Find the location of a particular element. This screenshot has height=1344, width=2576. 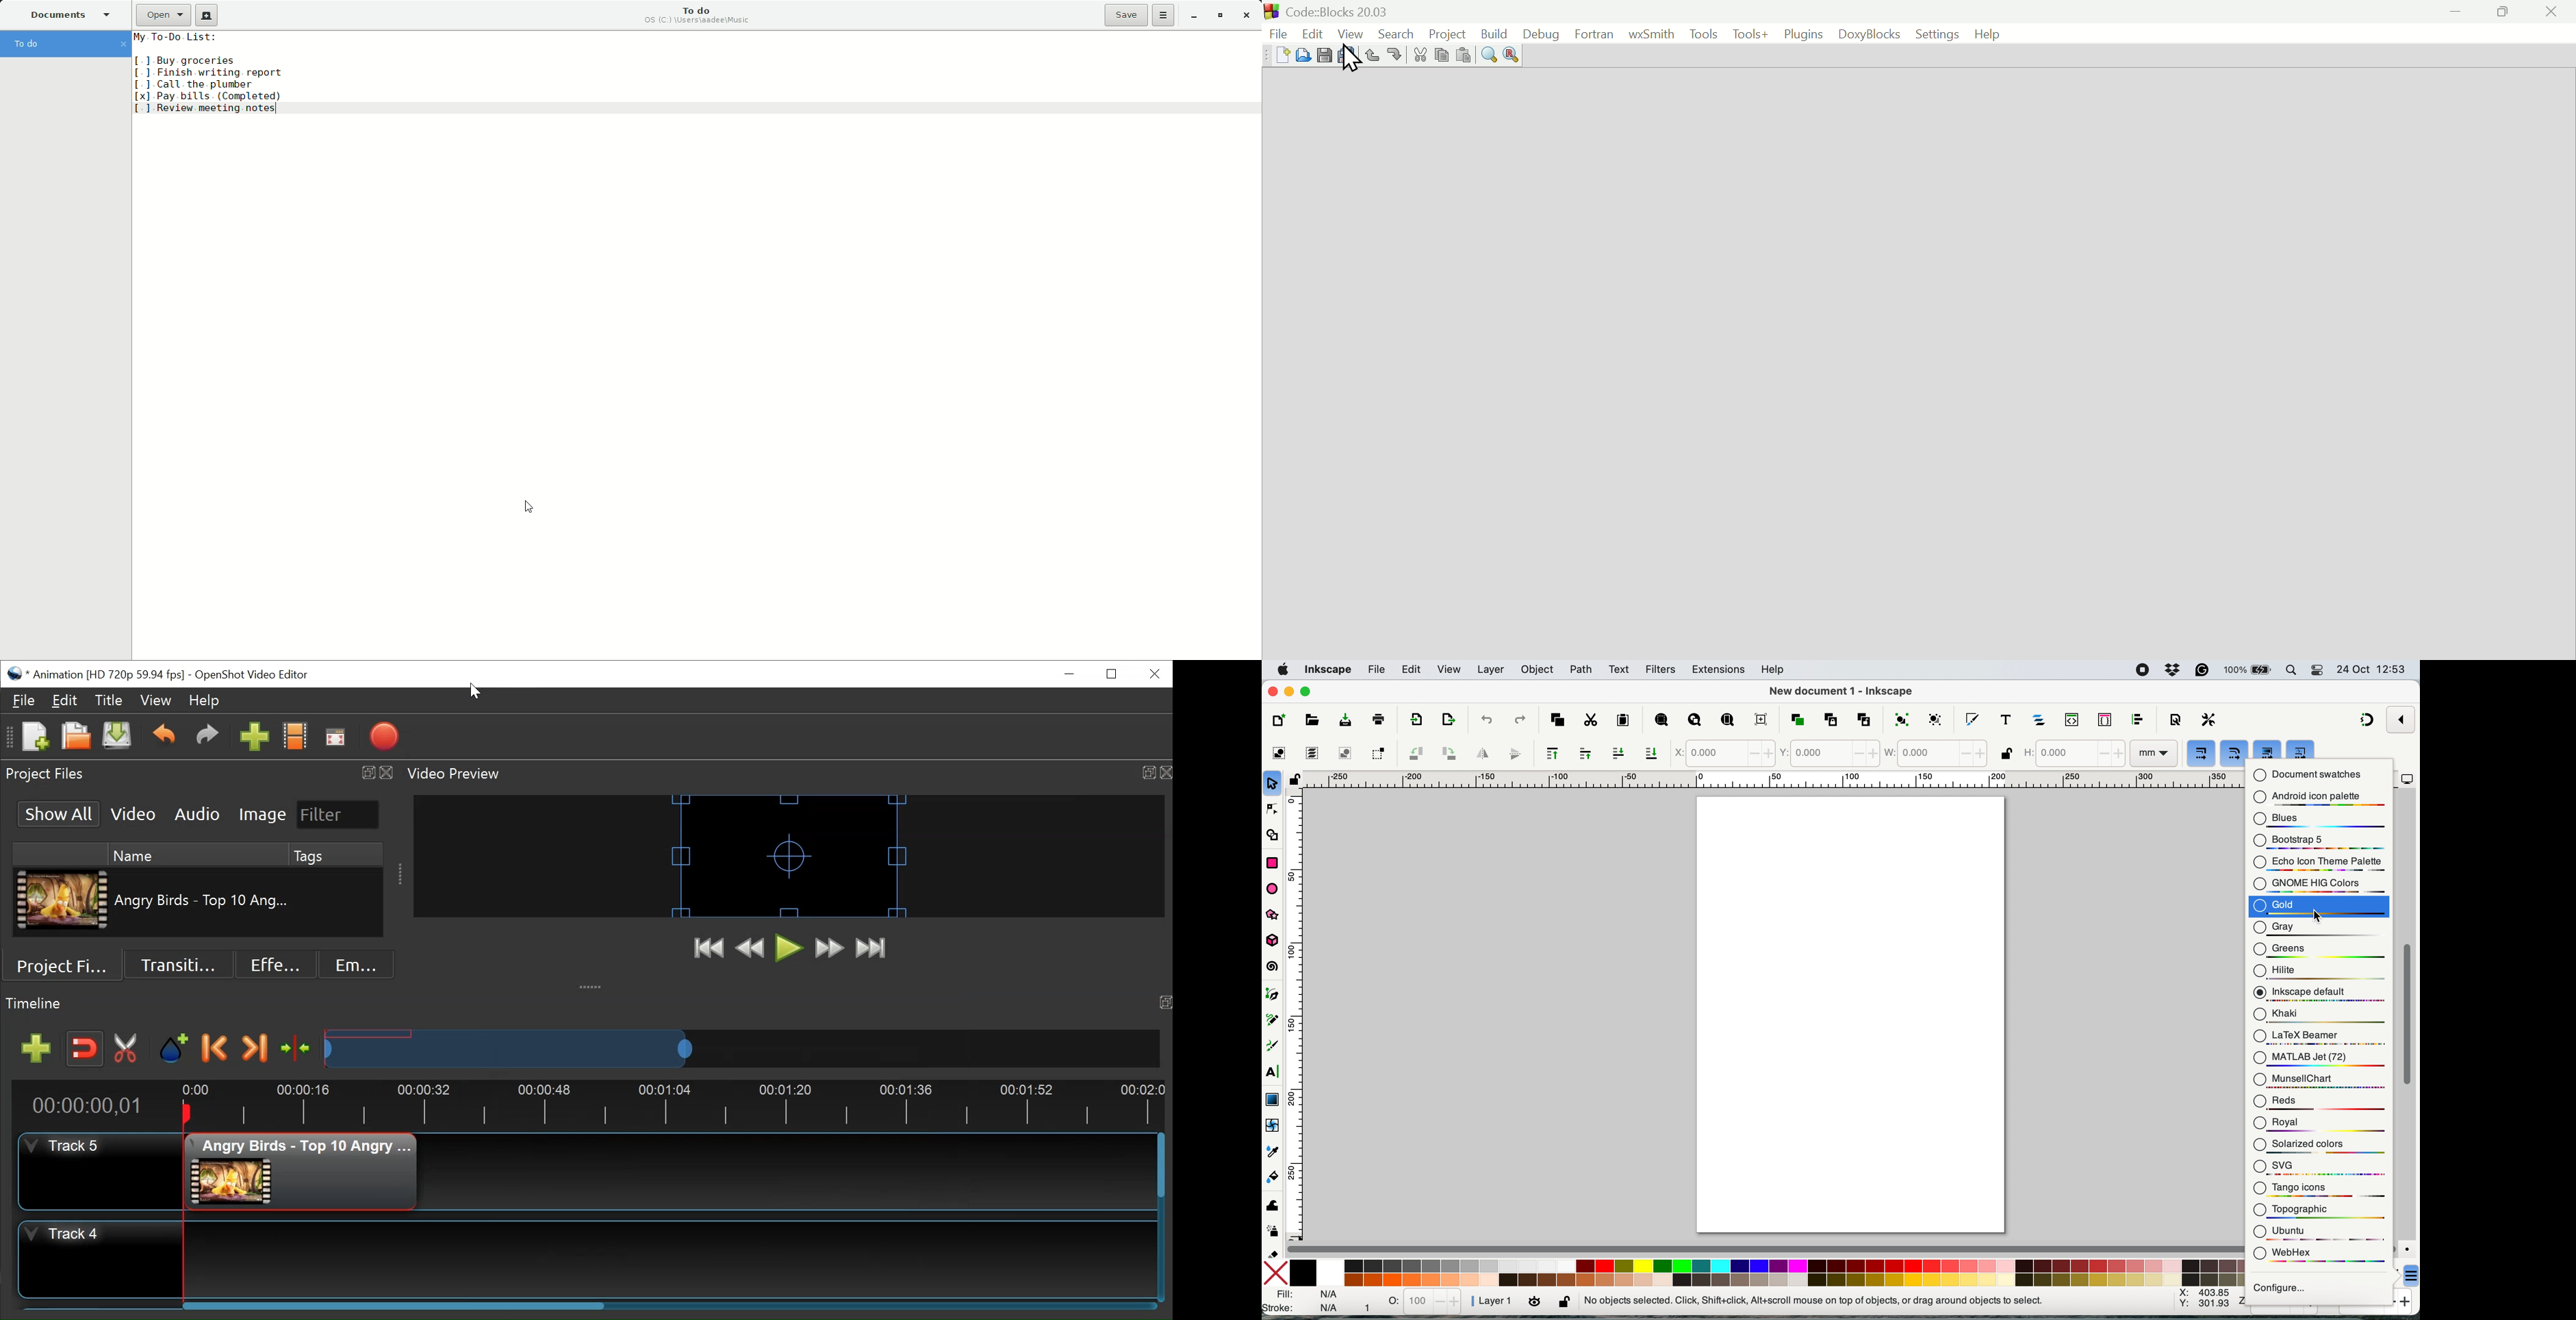

flip vertically is located at coordinates (1516, 753).